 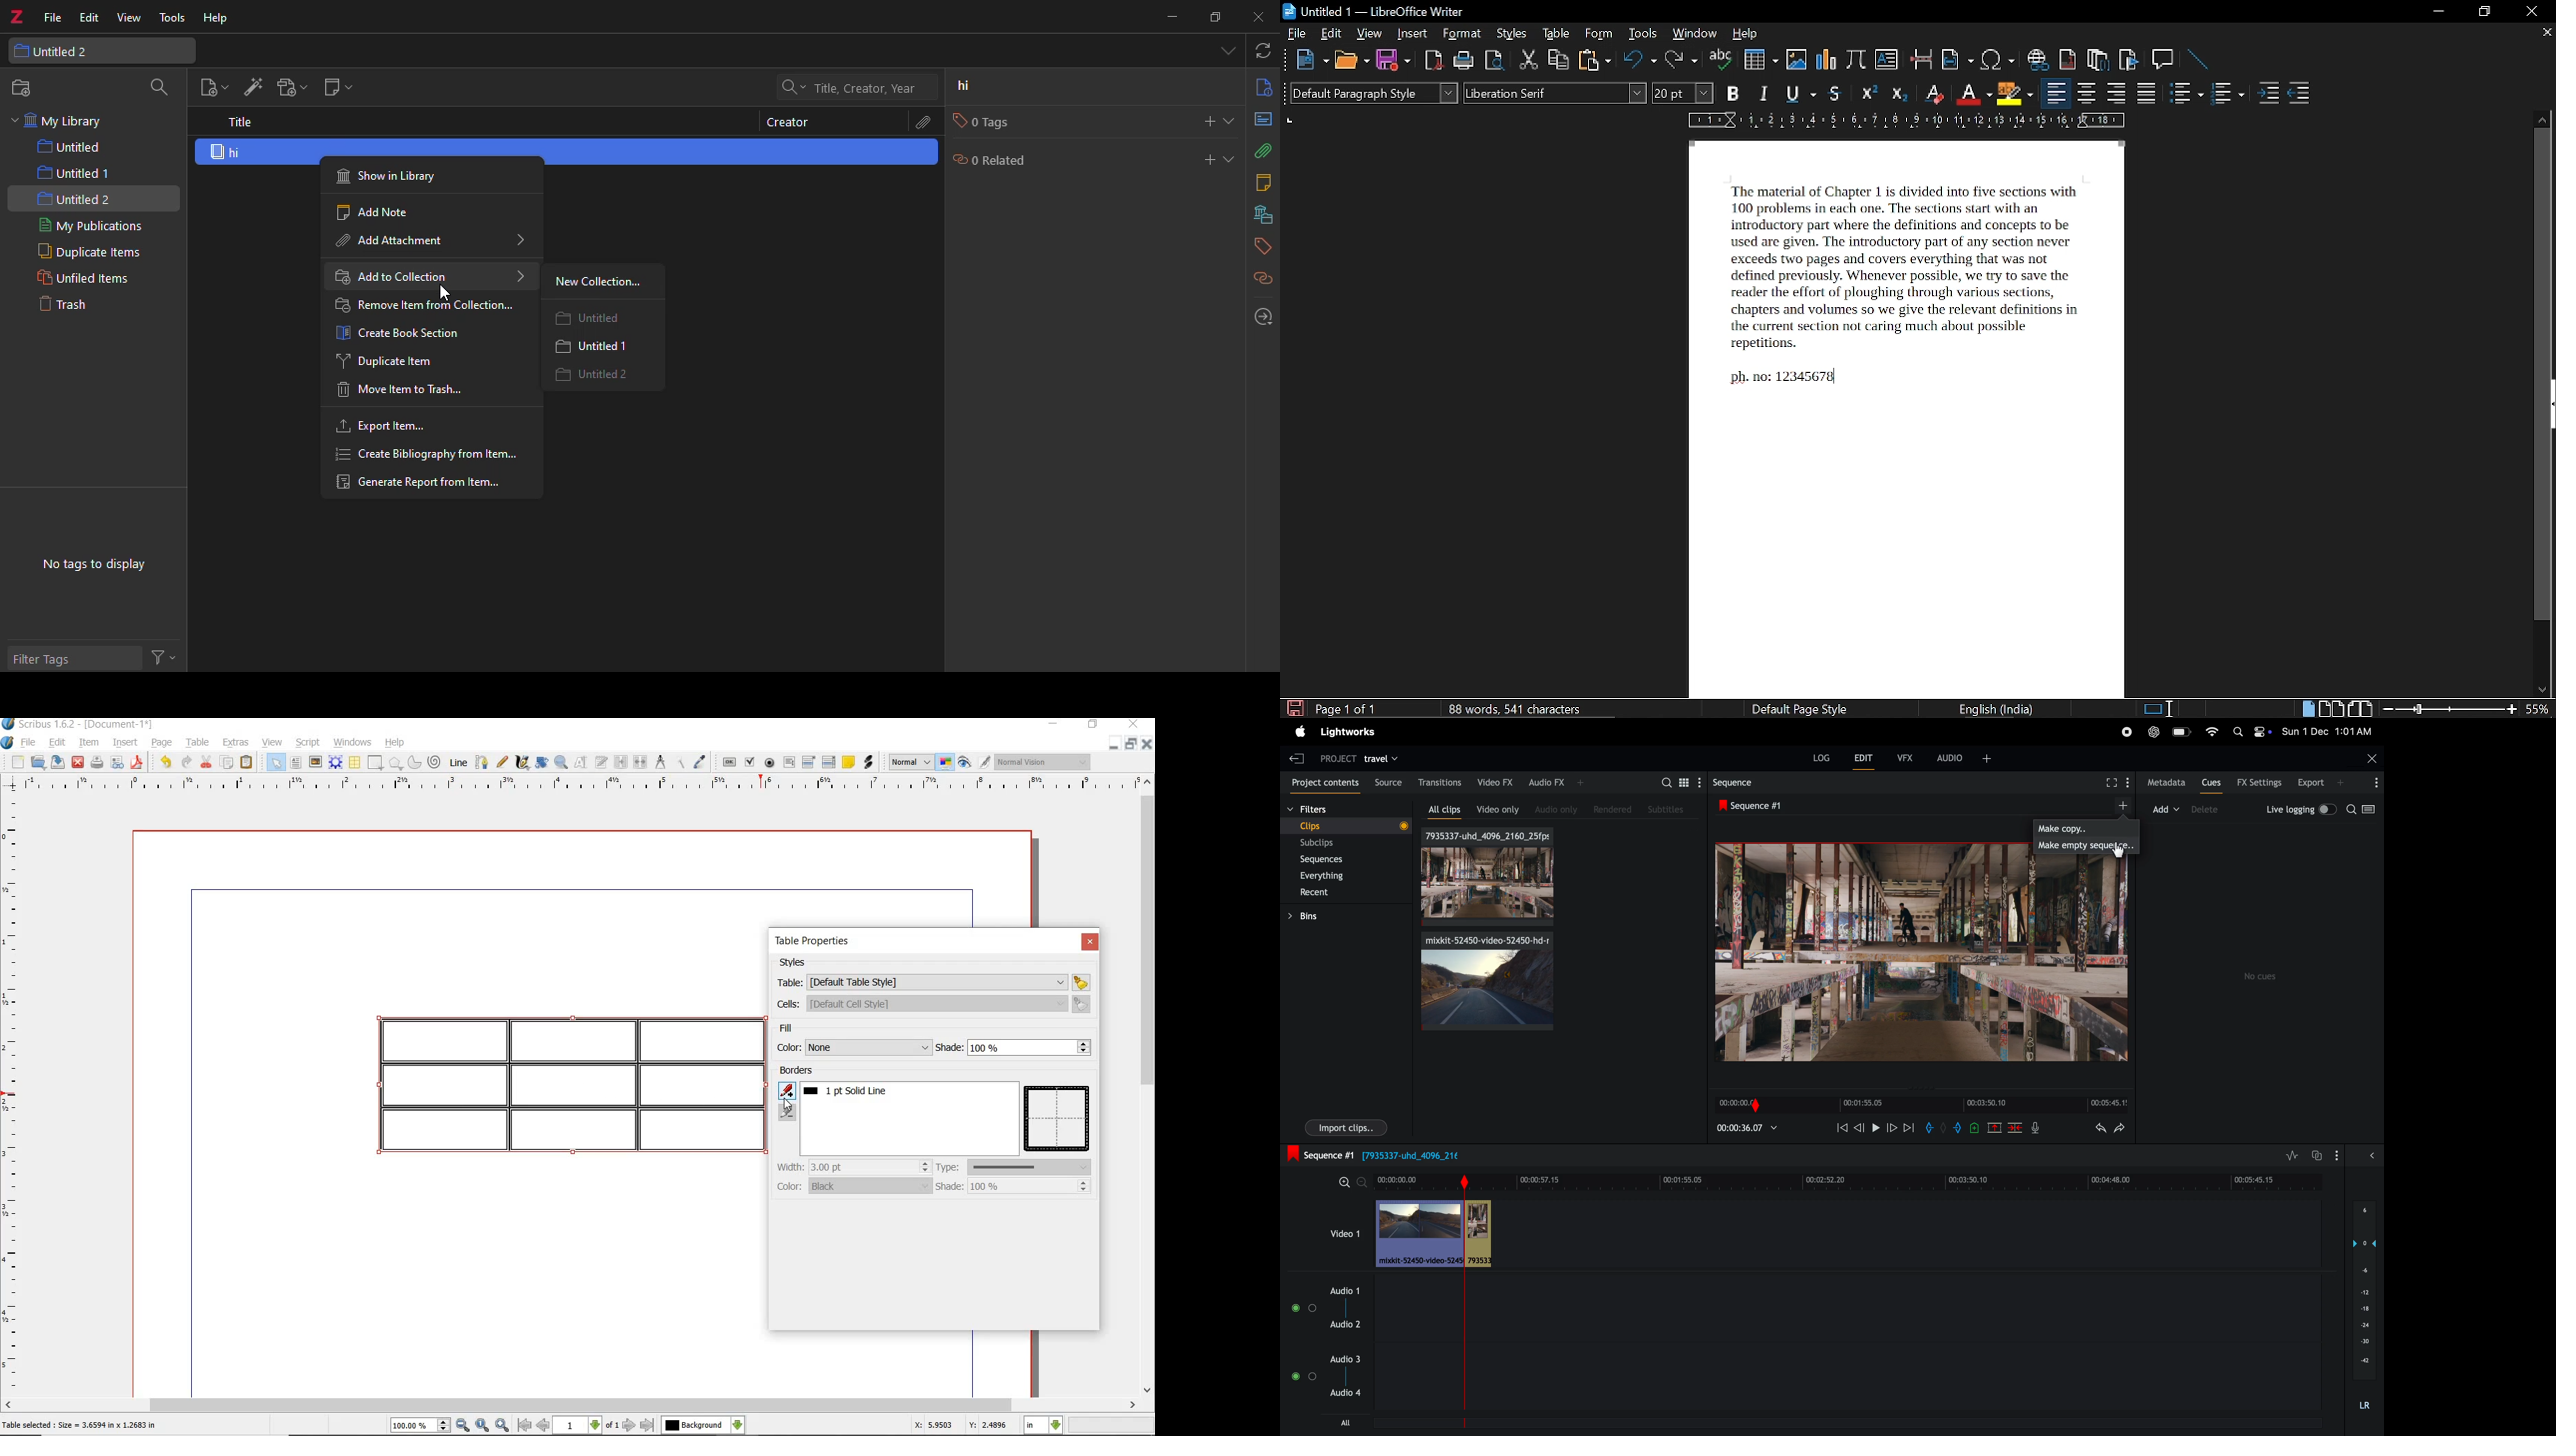 What do you see at coordinates (2269, 94) in the screenshot?
I see `increase indent` at bounding box center [2269, 94].